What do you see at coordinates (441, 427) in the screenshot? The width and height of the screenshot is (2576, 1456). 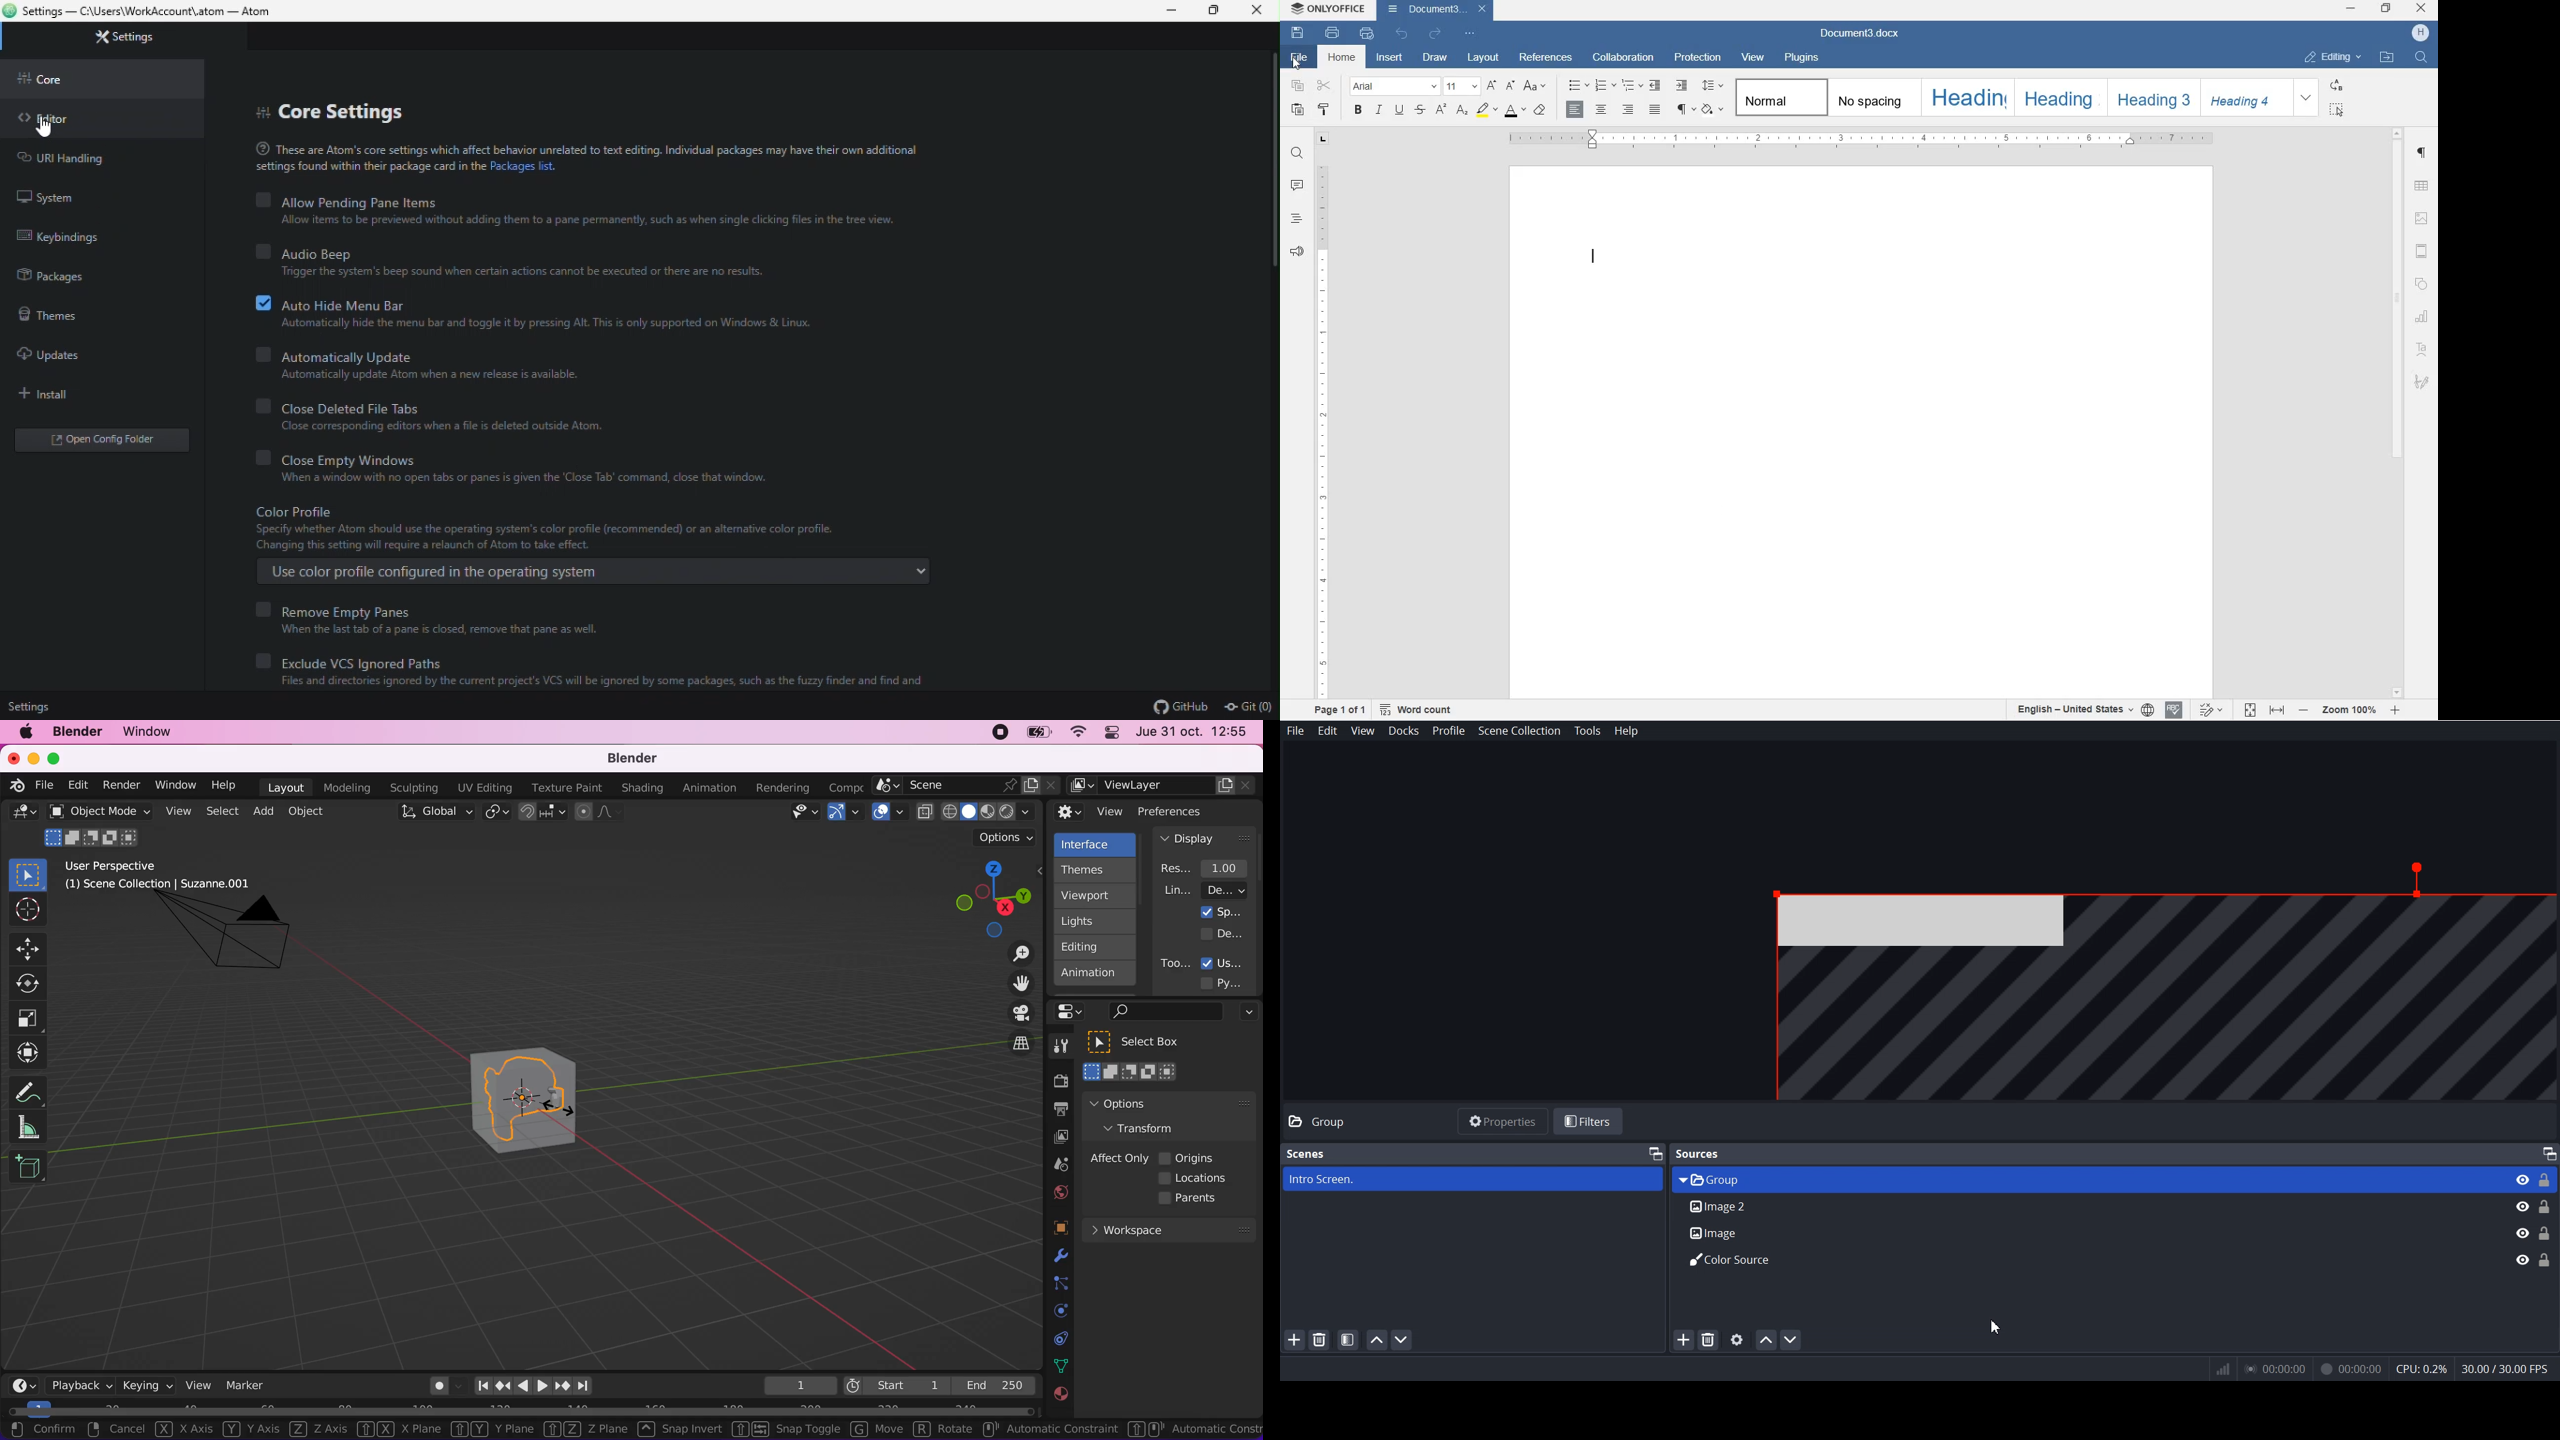 I see `‘Close corresponding editors when a file is deleted outside Atom` at bounding box center [441, 427].